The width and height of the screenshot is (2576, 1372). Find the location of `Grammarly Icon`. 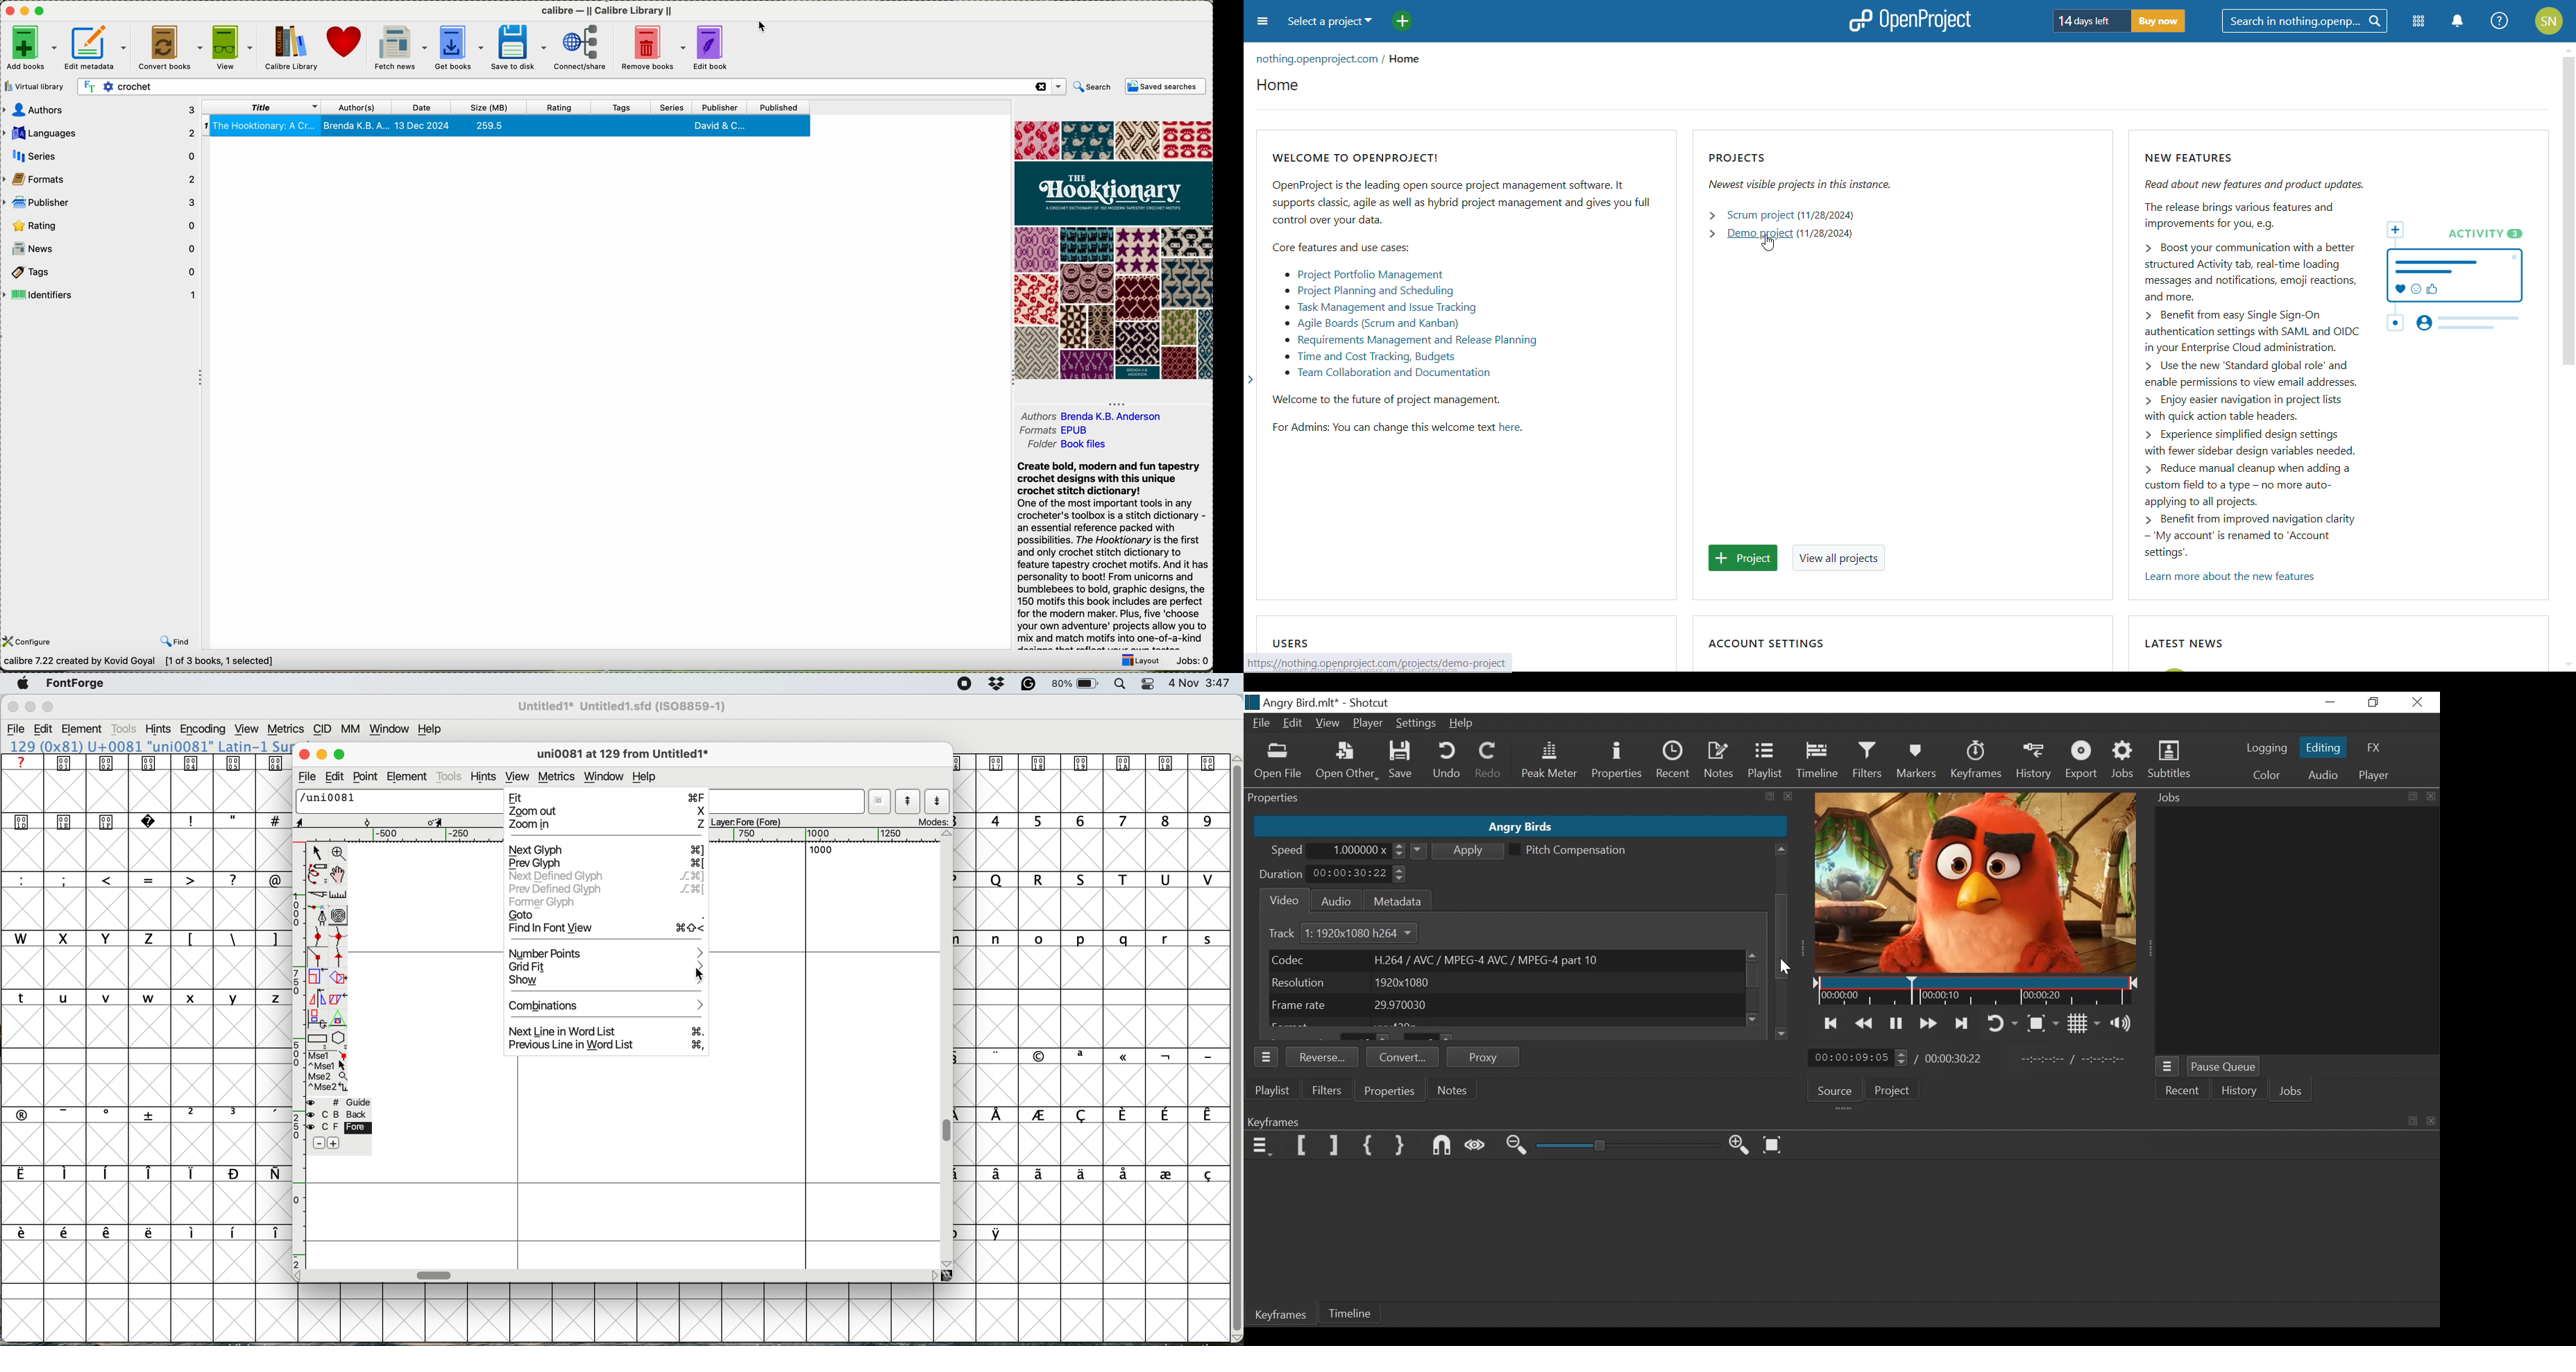

Grammarly Icon is located at coordinates (1028, 684).